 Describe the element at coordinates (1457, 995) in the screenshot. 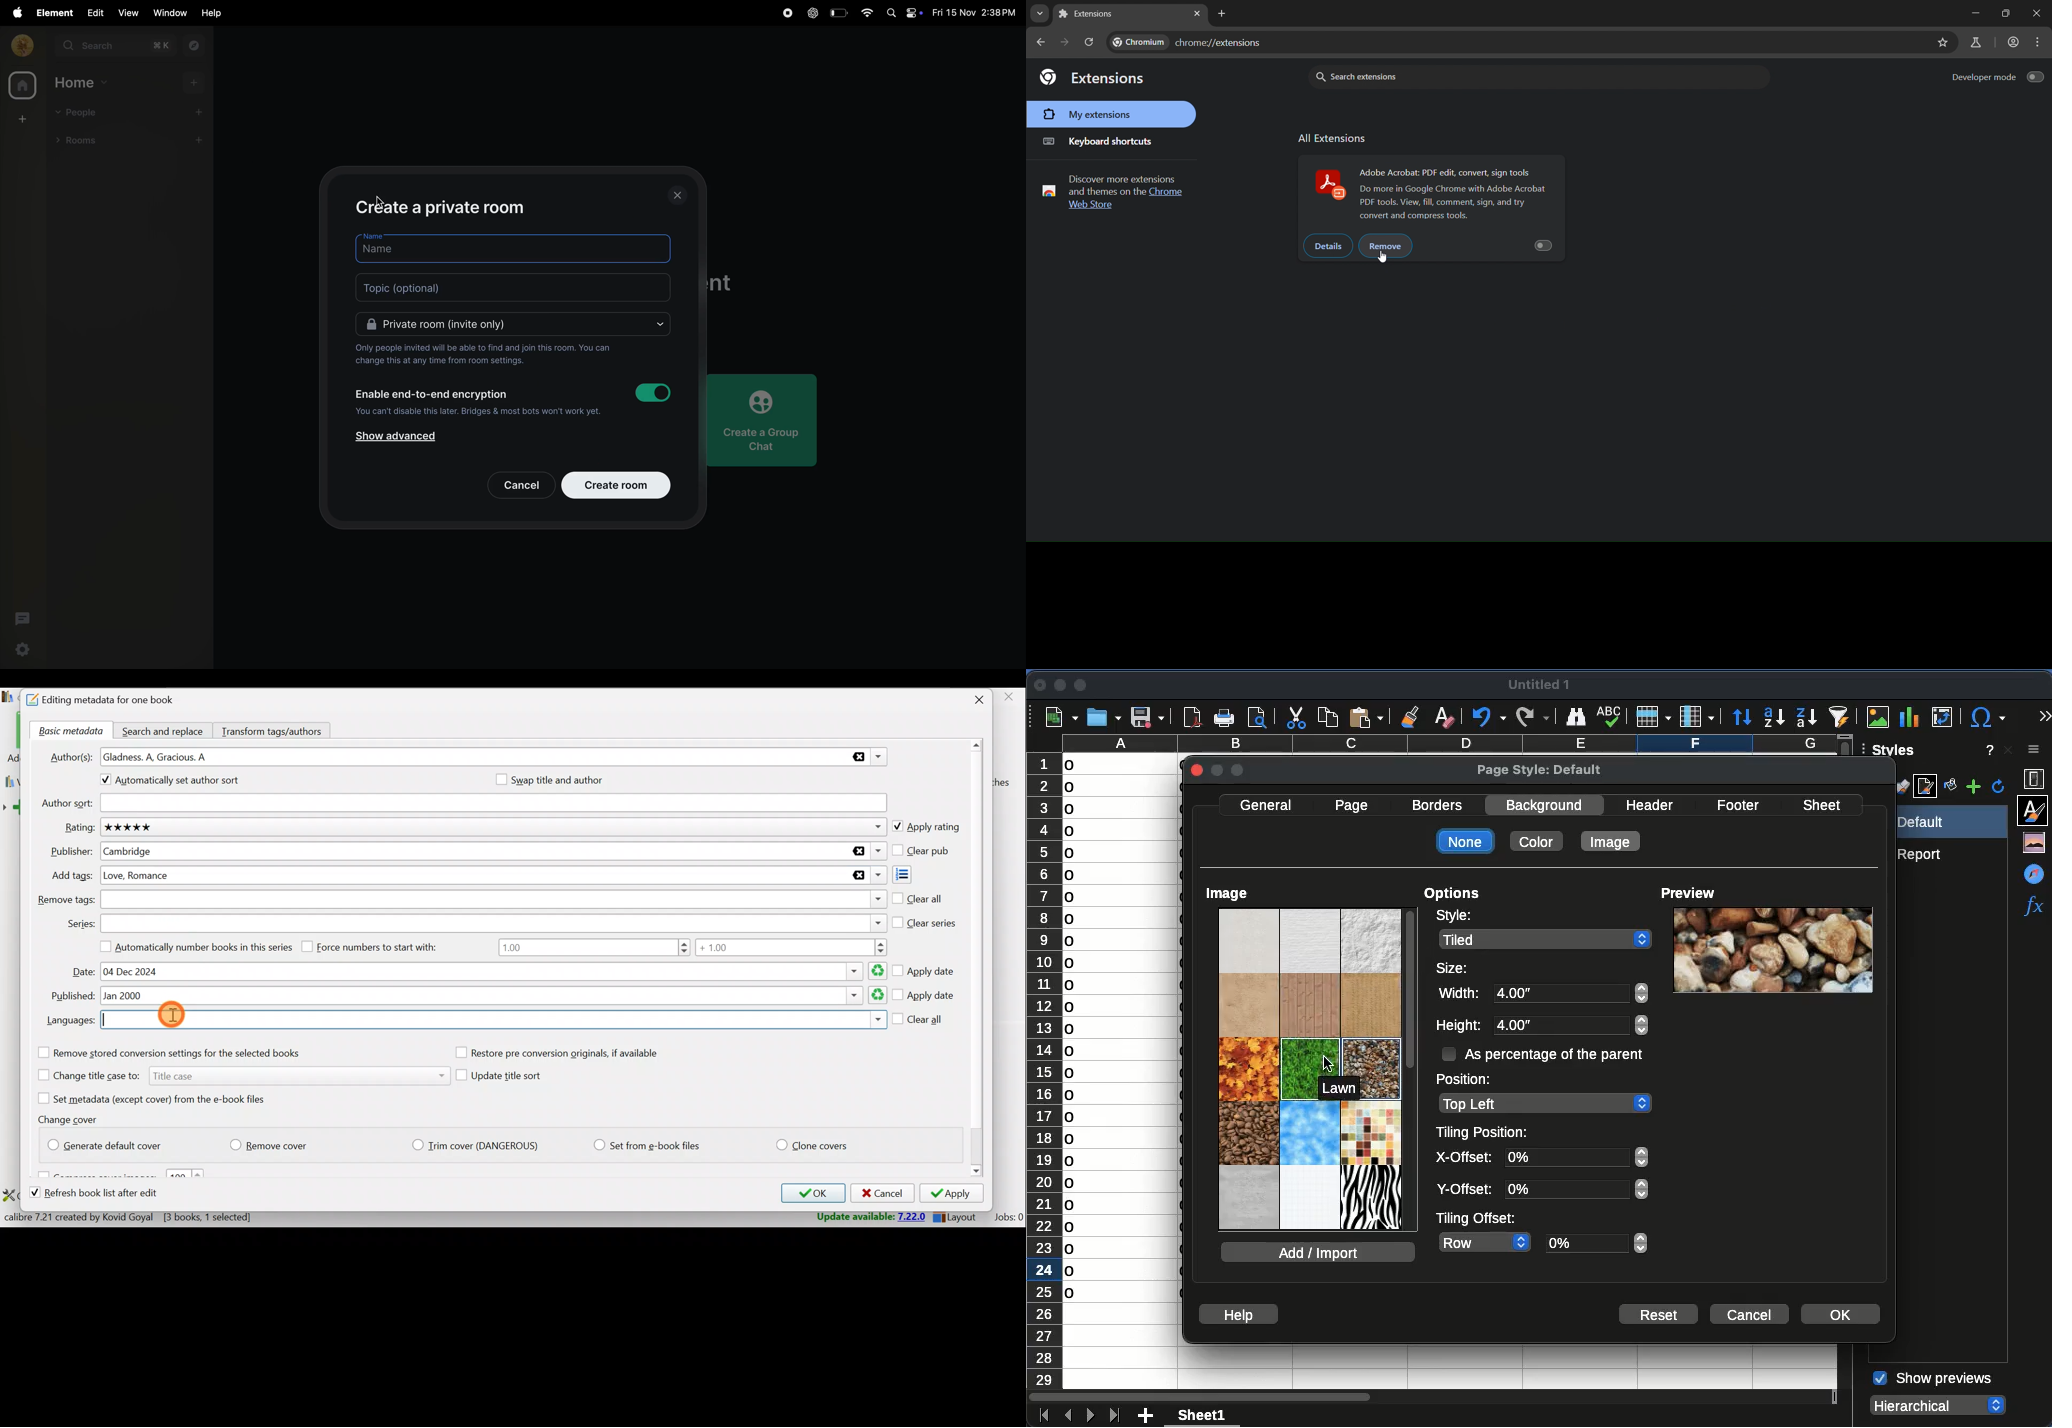

I see `width` at that location.